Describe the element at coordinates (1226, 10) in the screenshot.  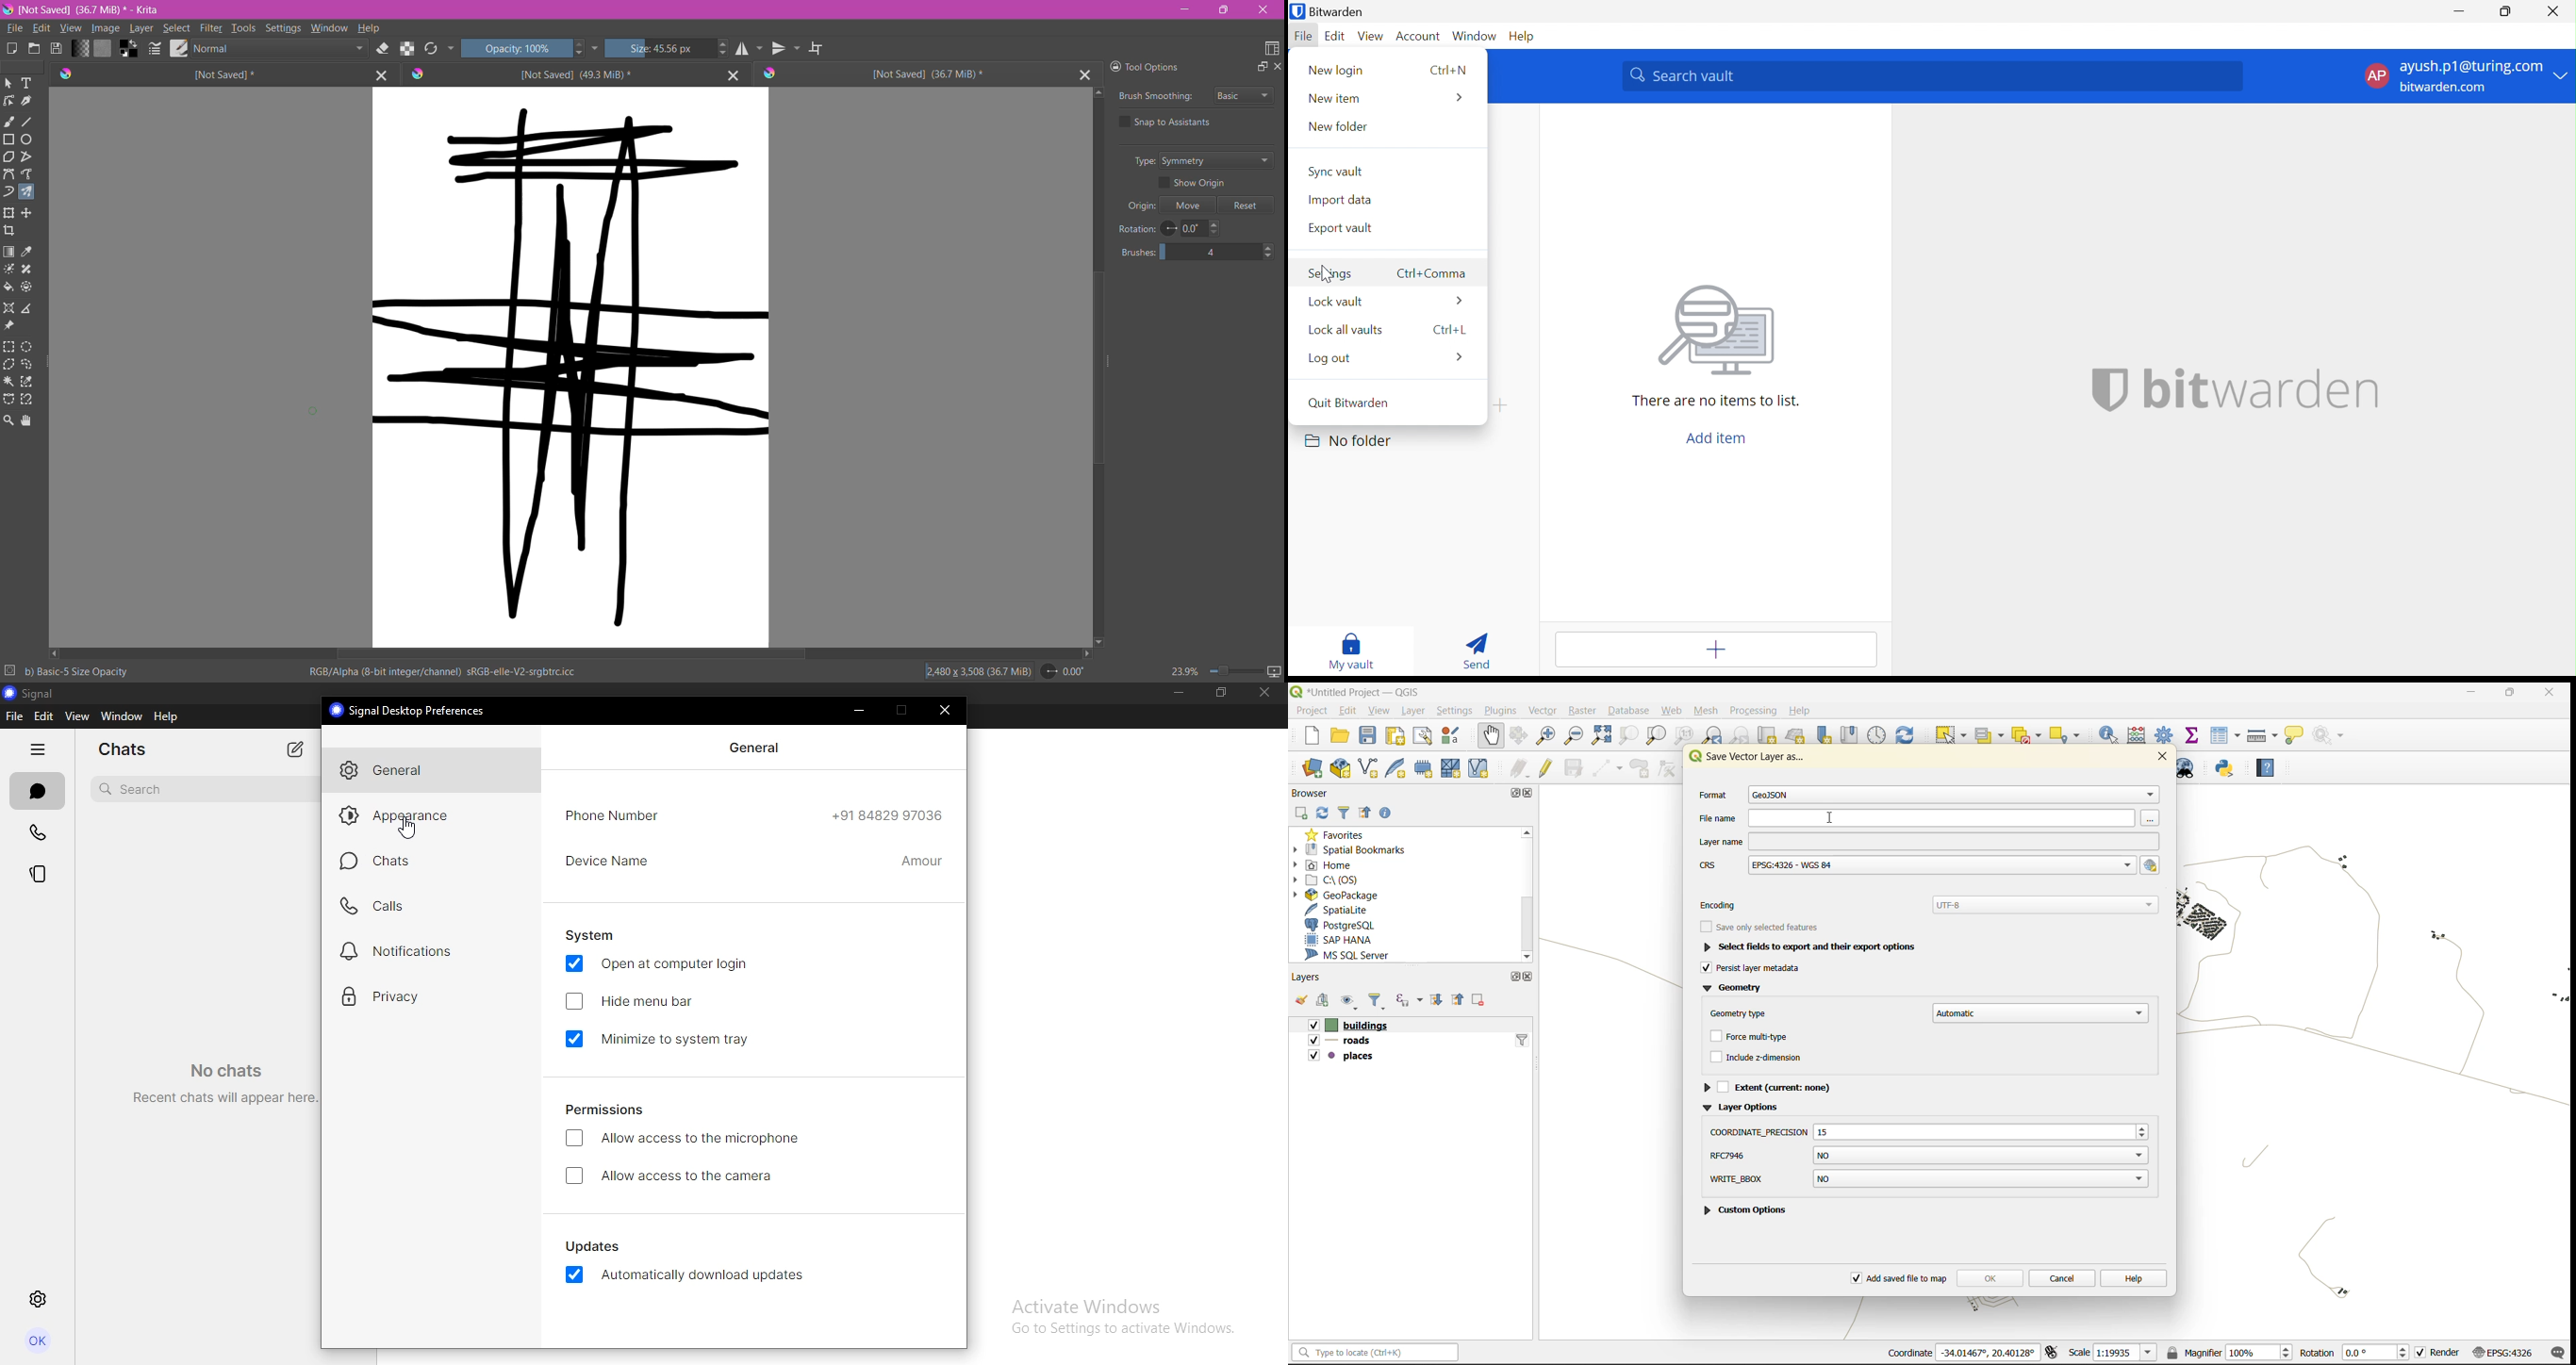
I see `Restore Down` at that location.